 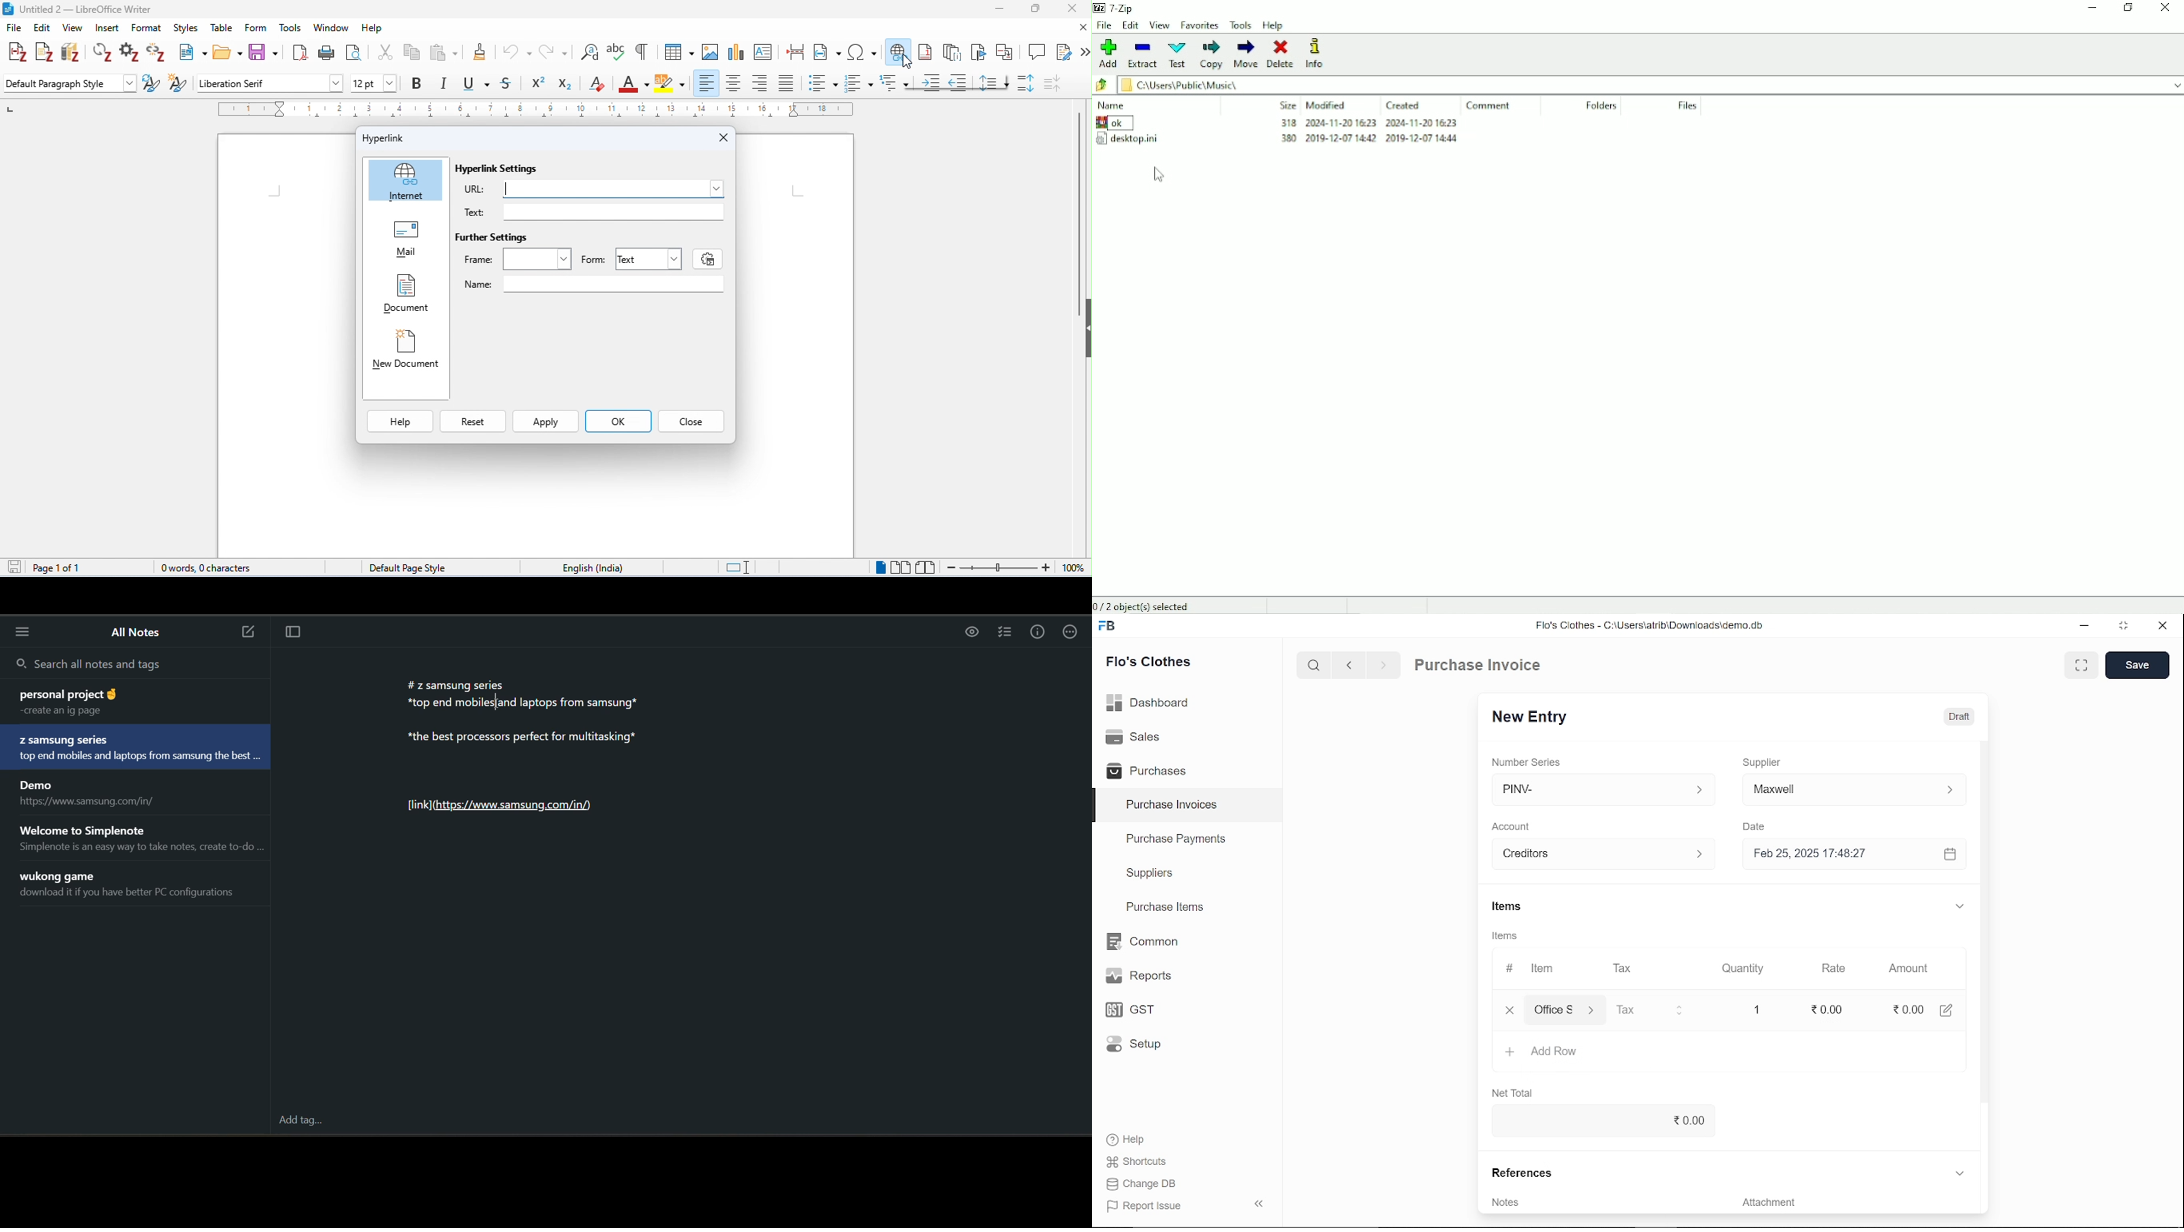 What do you see at coordinates (672, 84) in the screenshot?
I see `background color` at bounding box center [672, 84].